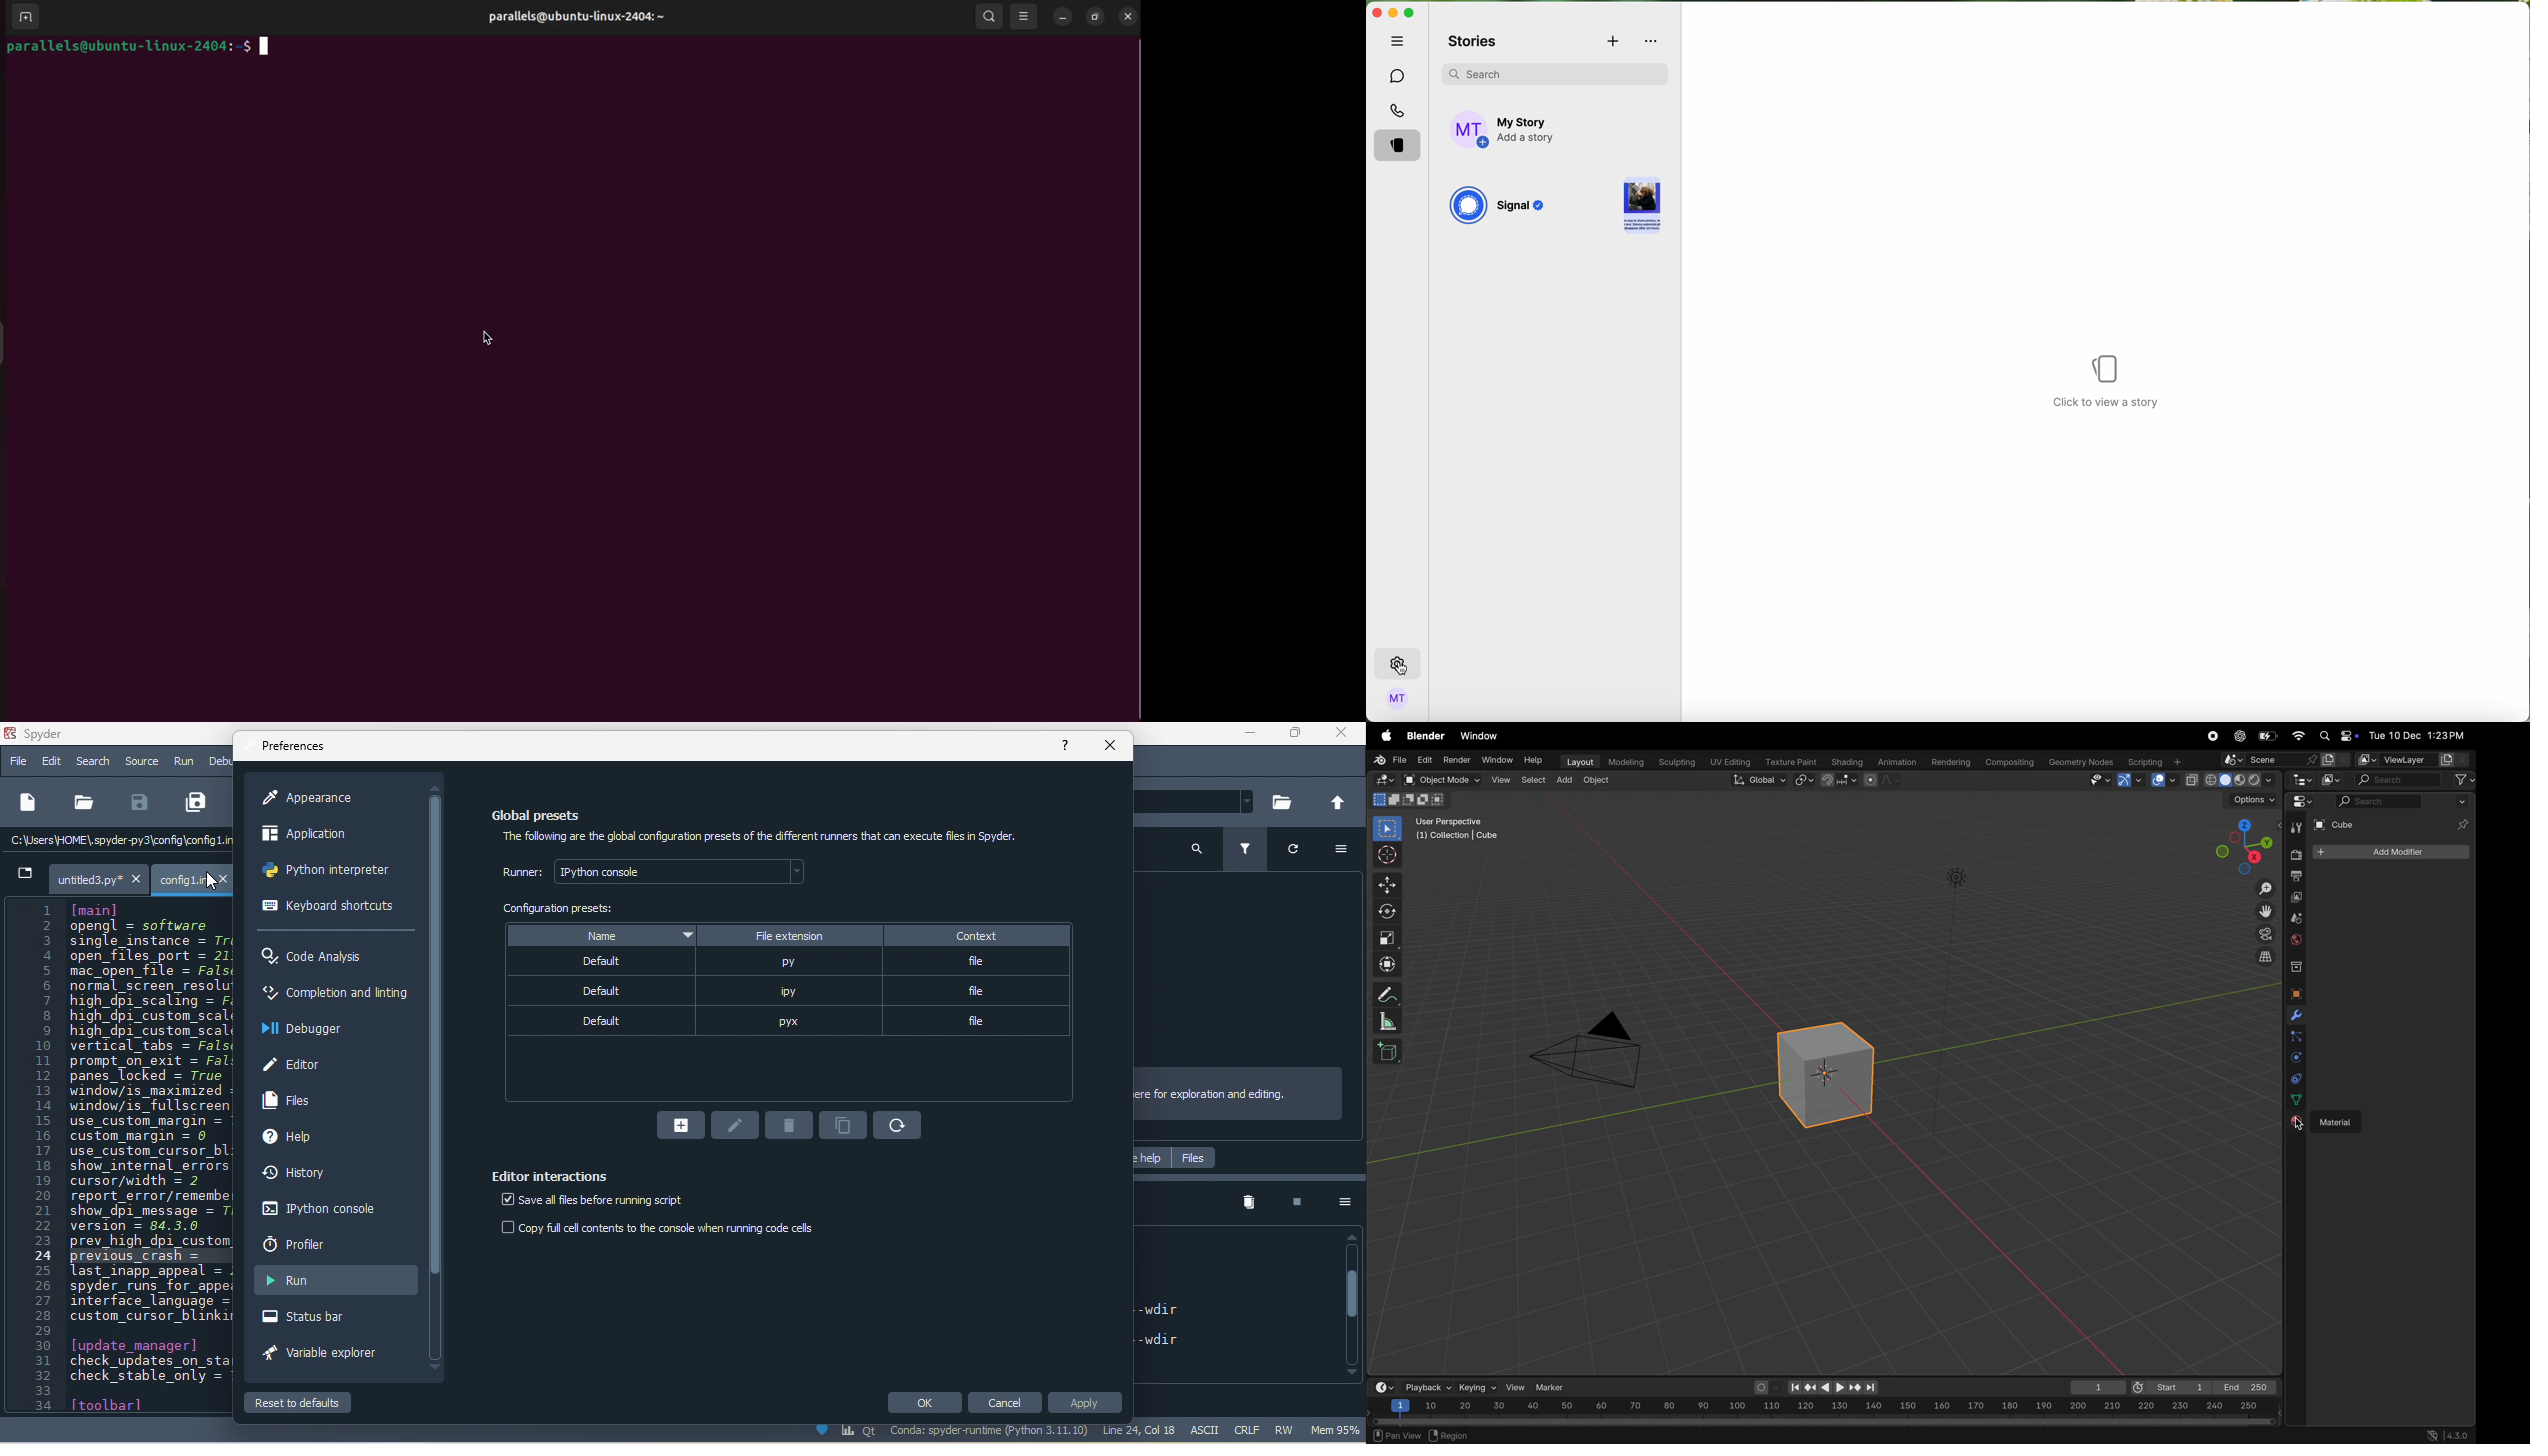 The height and width of the screenshot is (1456, 2548). What do you see at coordinates (1625, 761) in the screenshot?
I see `modelling` at bounding box center [1625, 761].